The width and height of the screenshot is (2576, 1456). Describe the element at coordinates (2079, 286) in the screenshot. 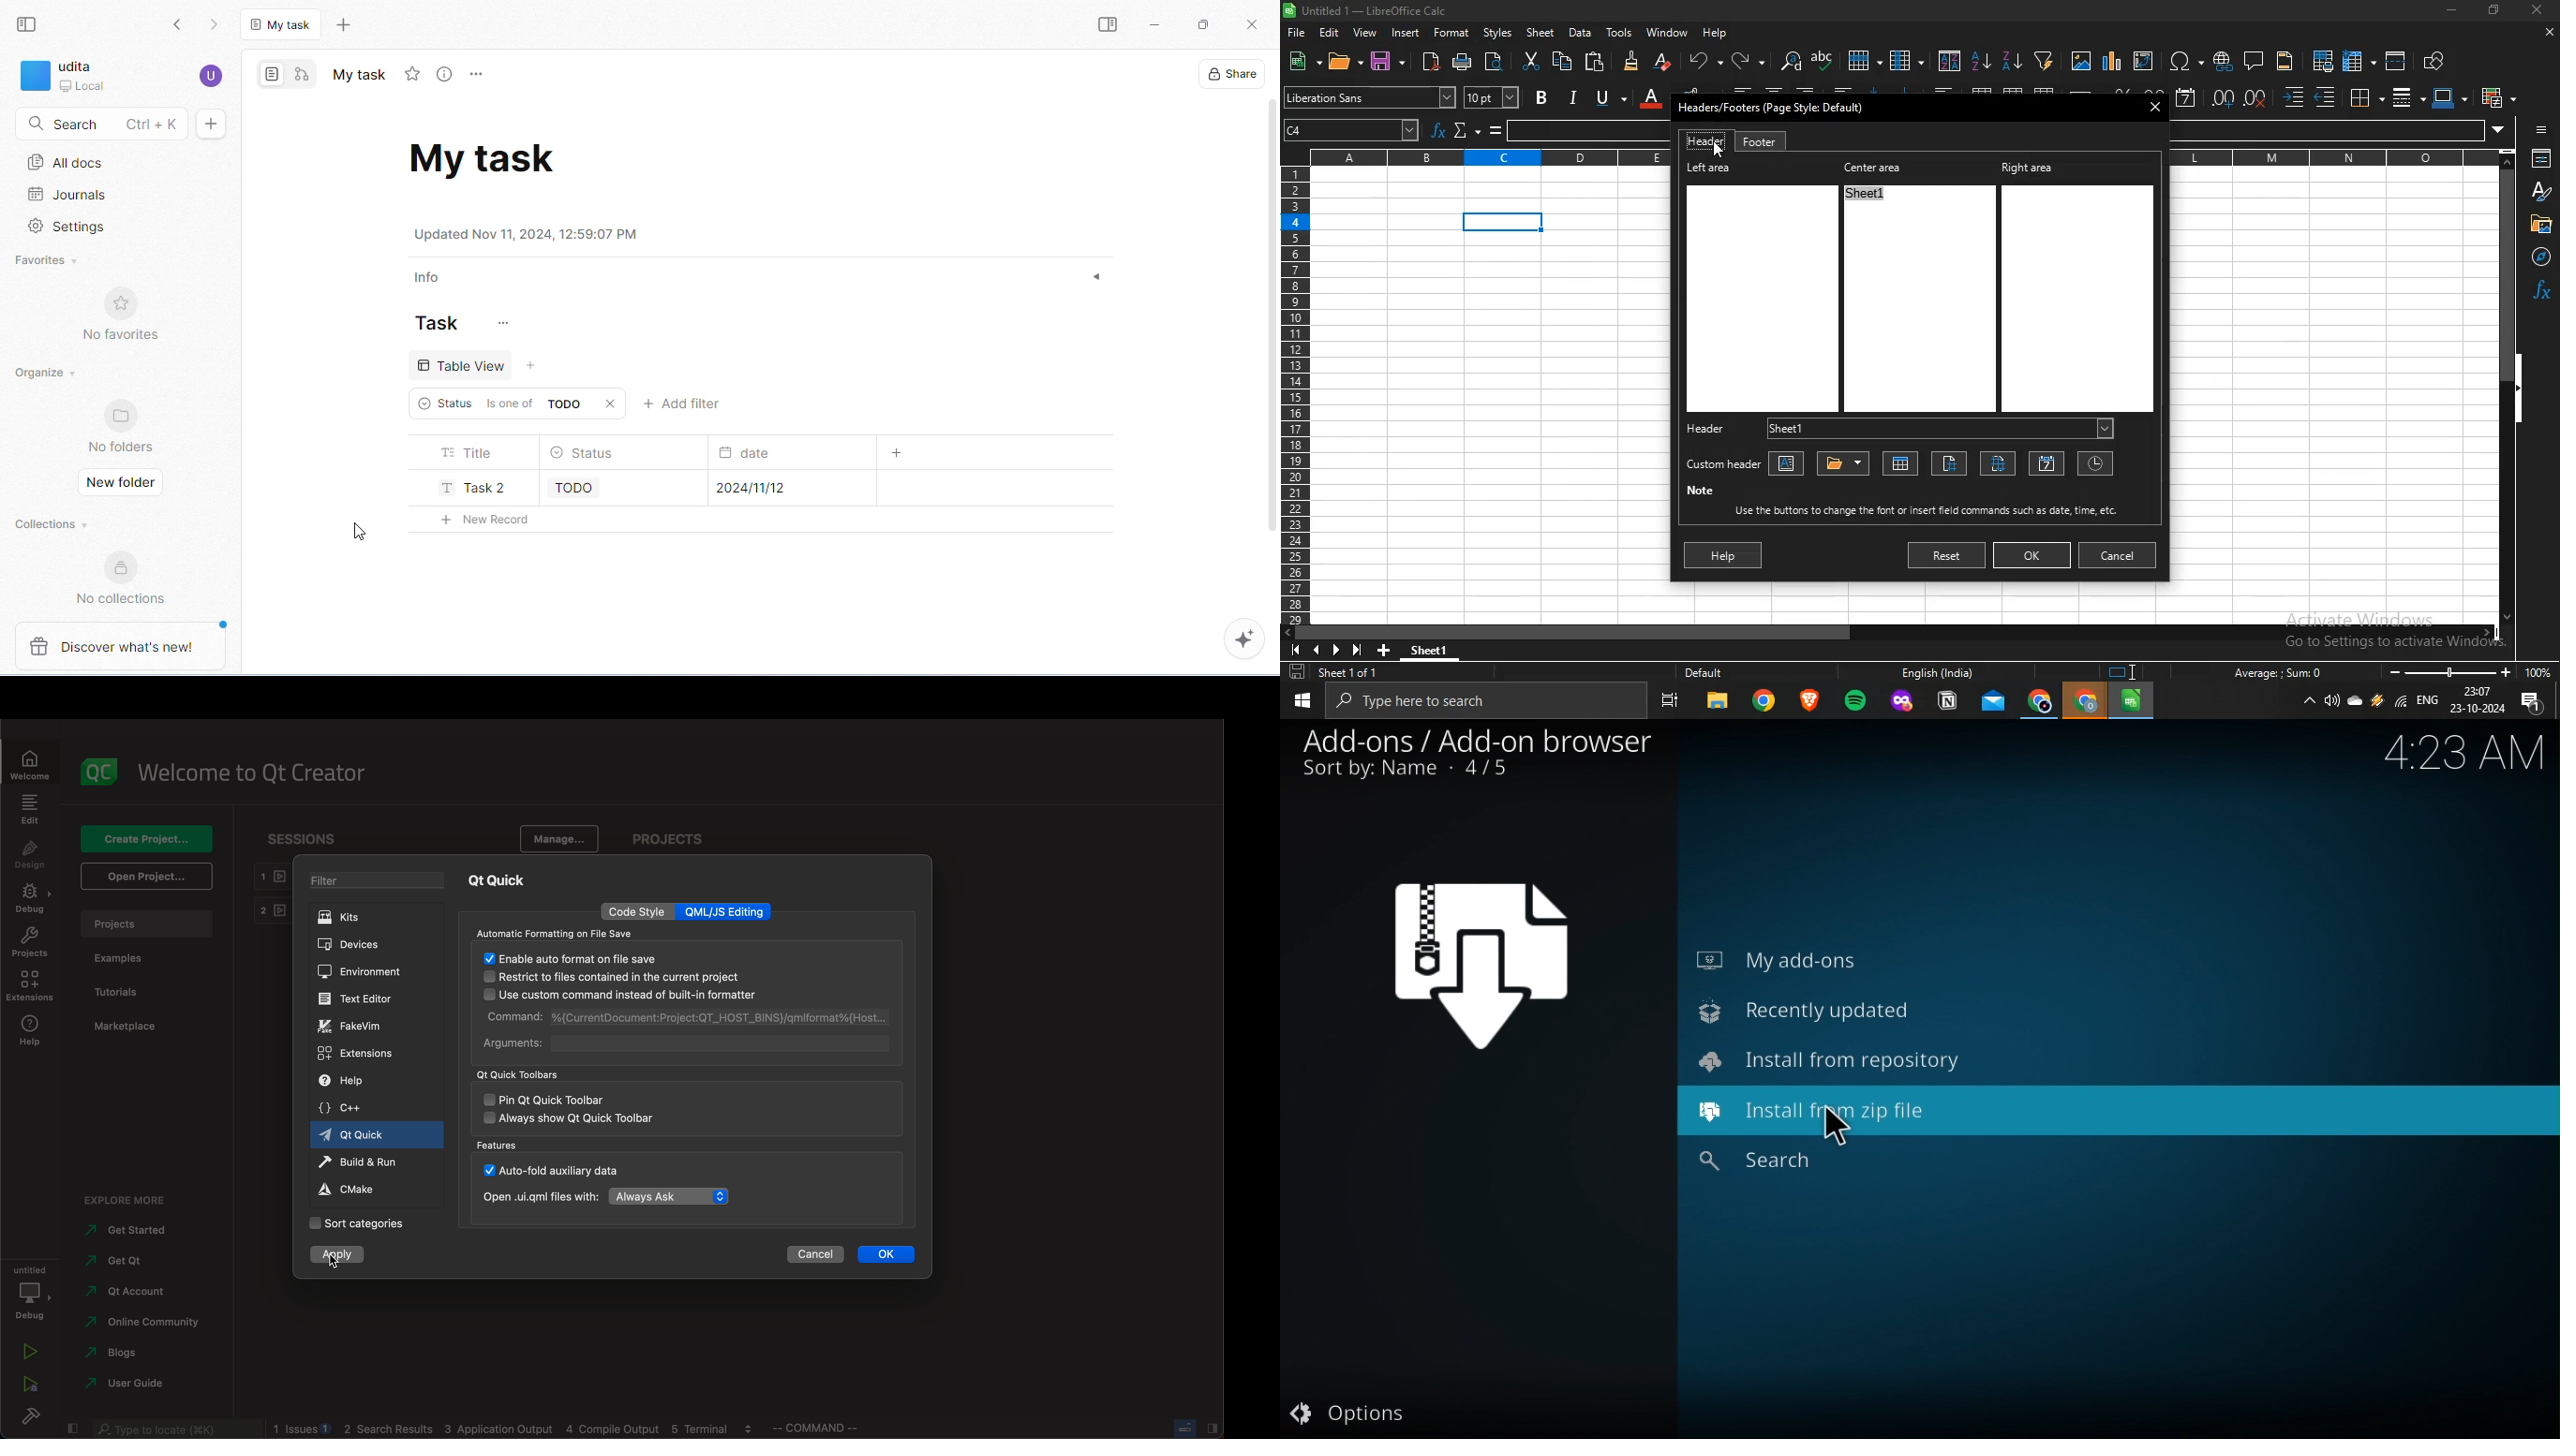

I see `right area` at that location.